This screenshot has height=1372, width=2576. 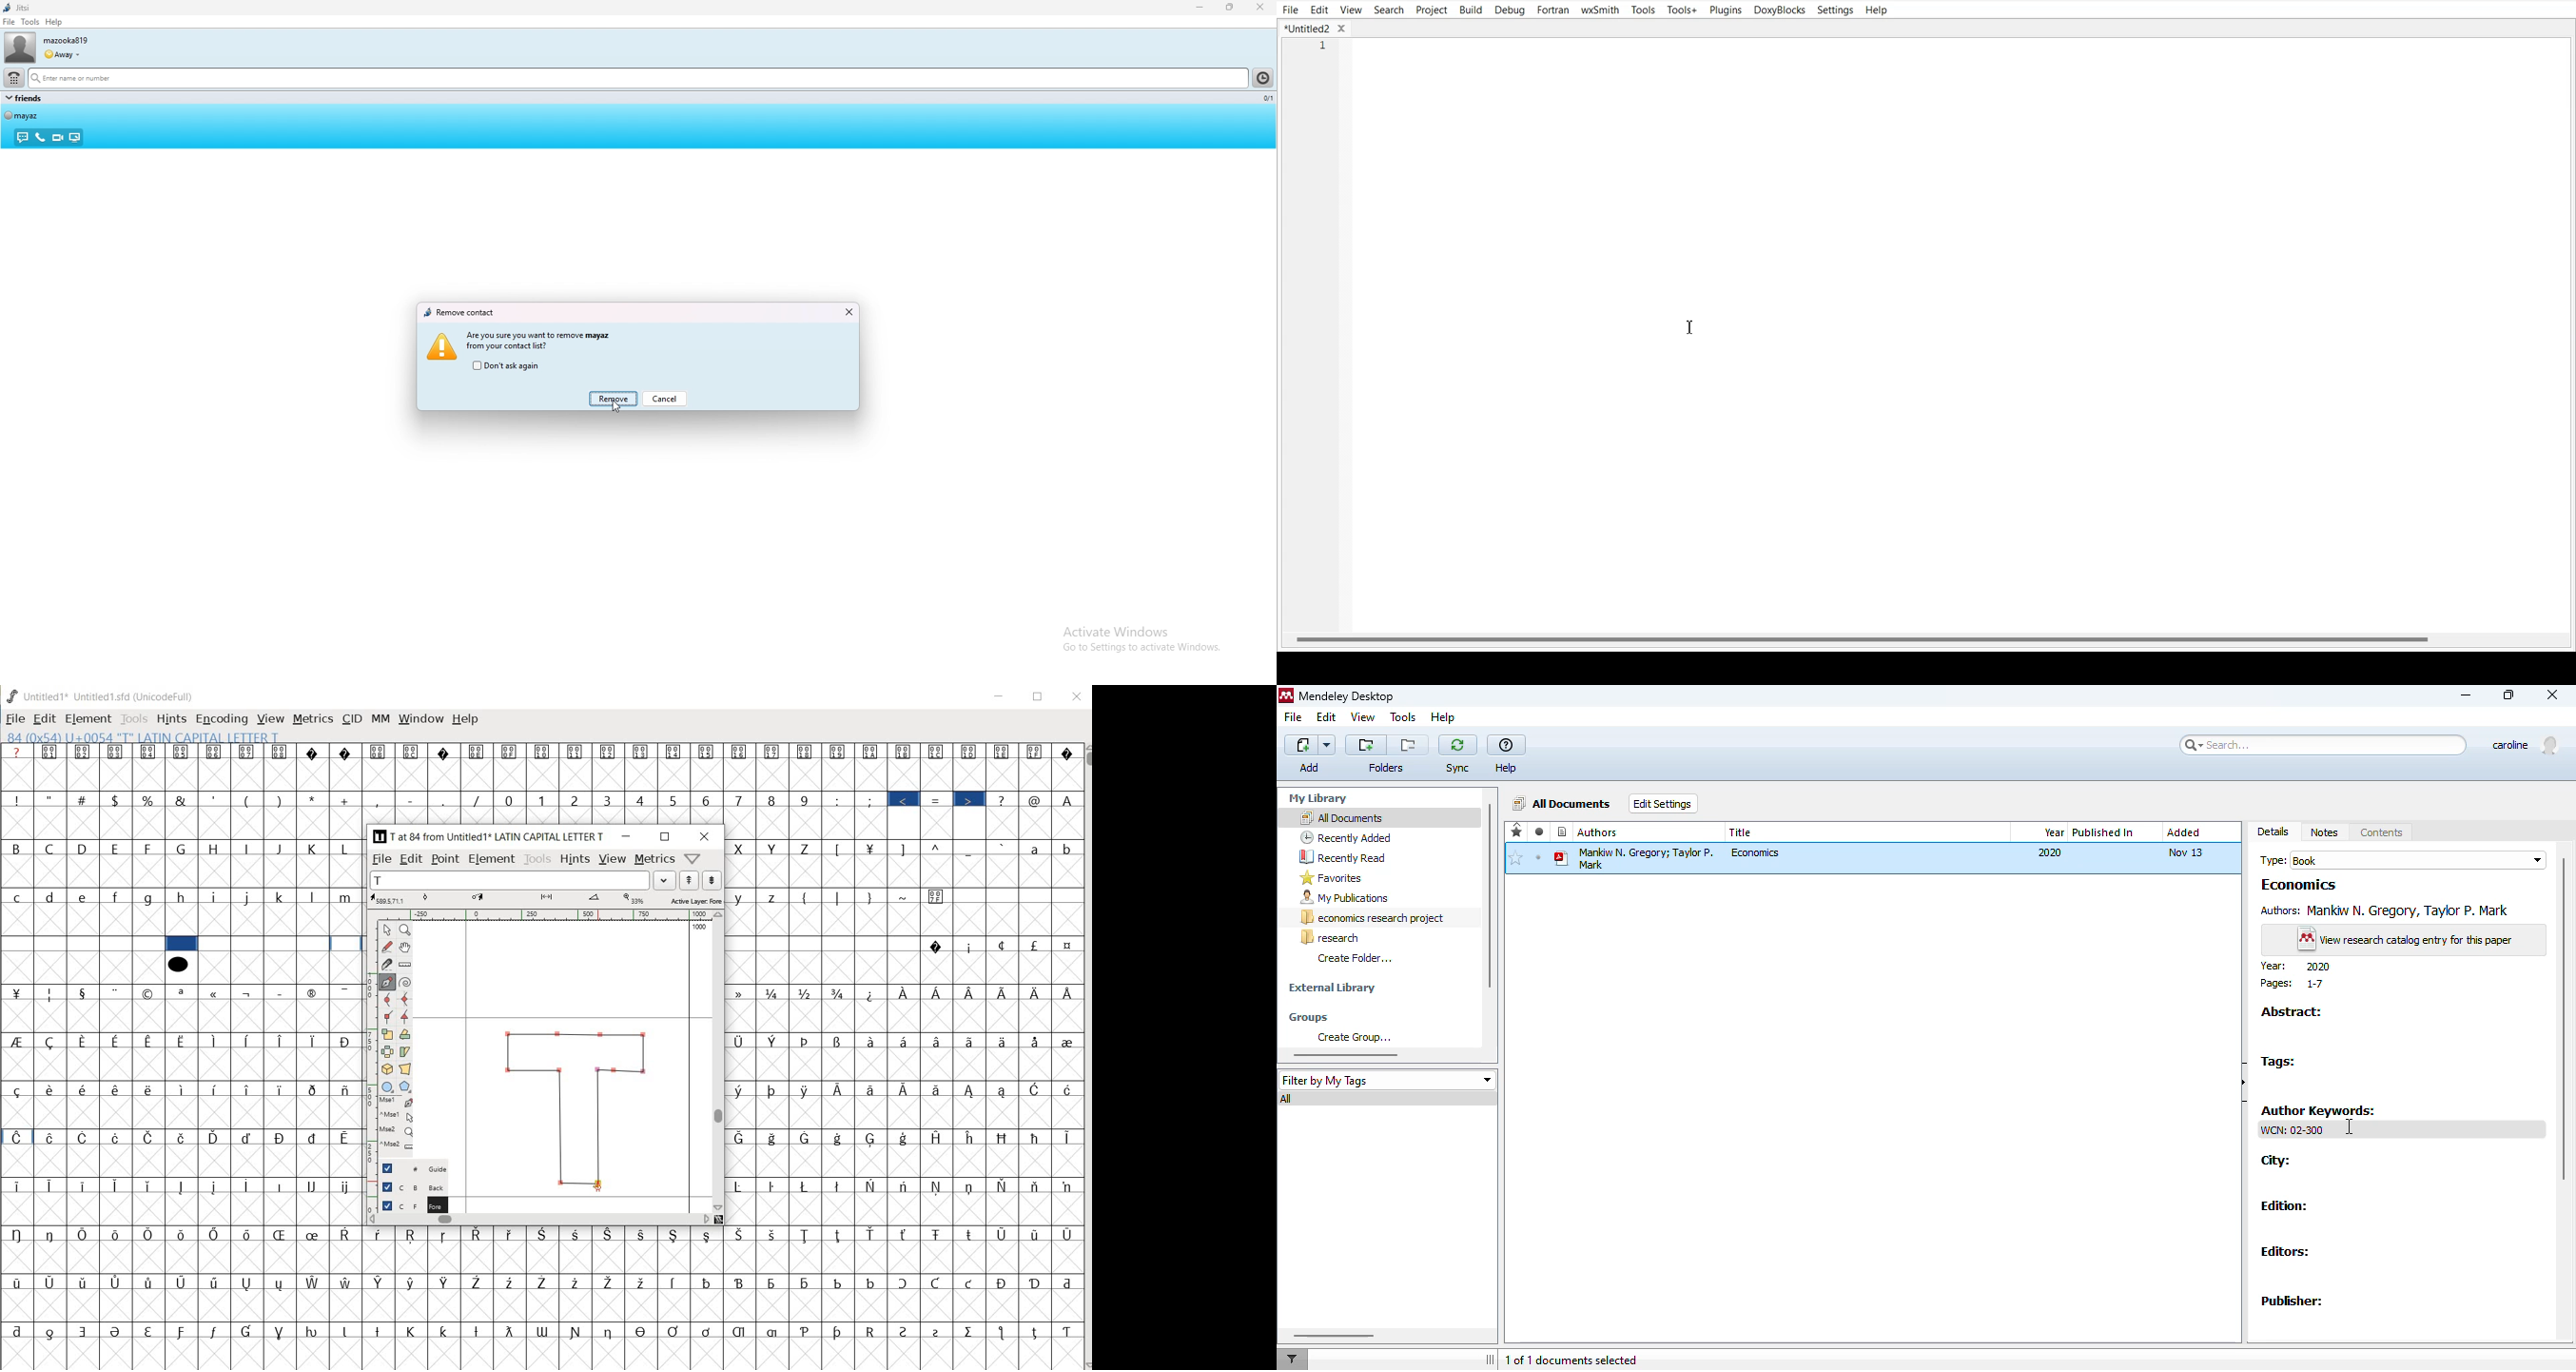 I want to click on Symbol, so click(x=345, y=1089).